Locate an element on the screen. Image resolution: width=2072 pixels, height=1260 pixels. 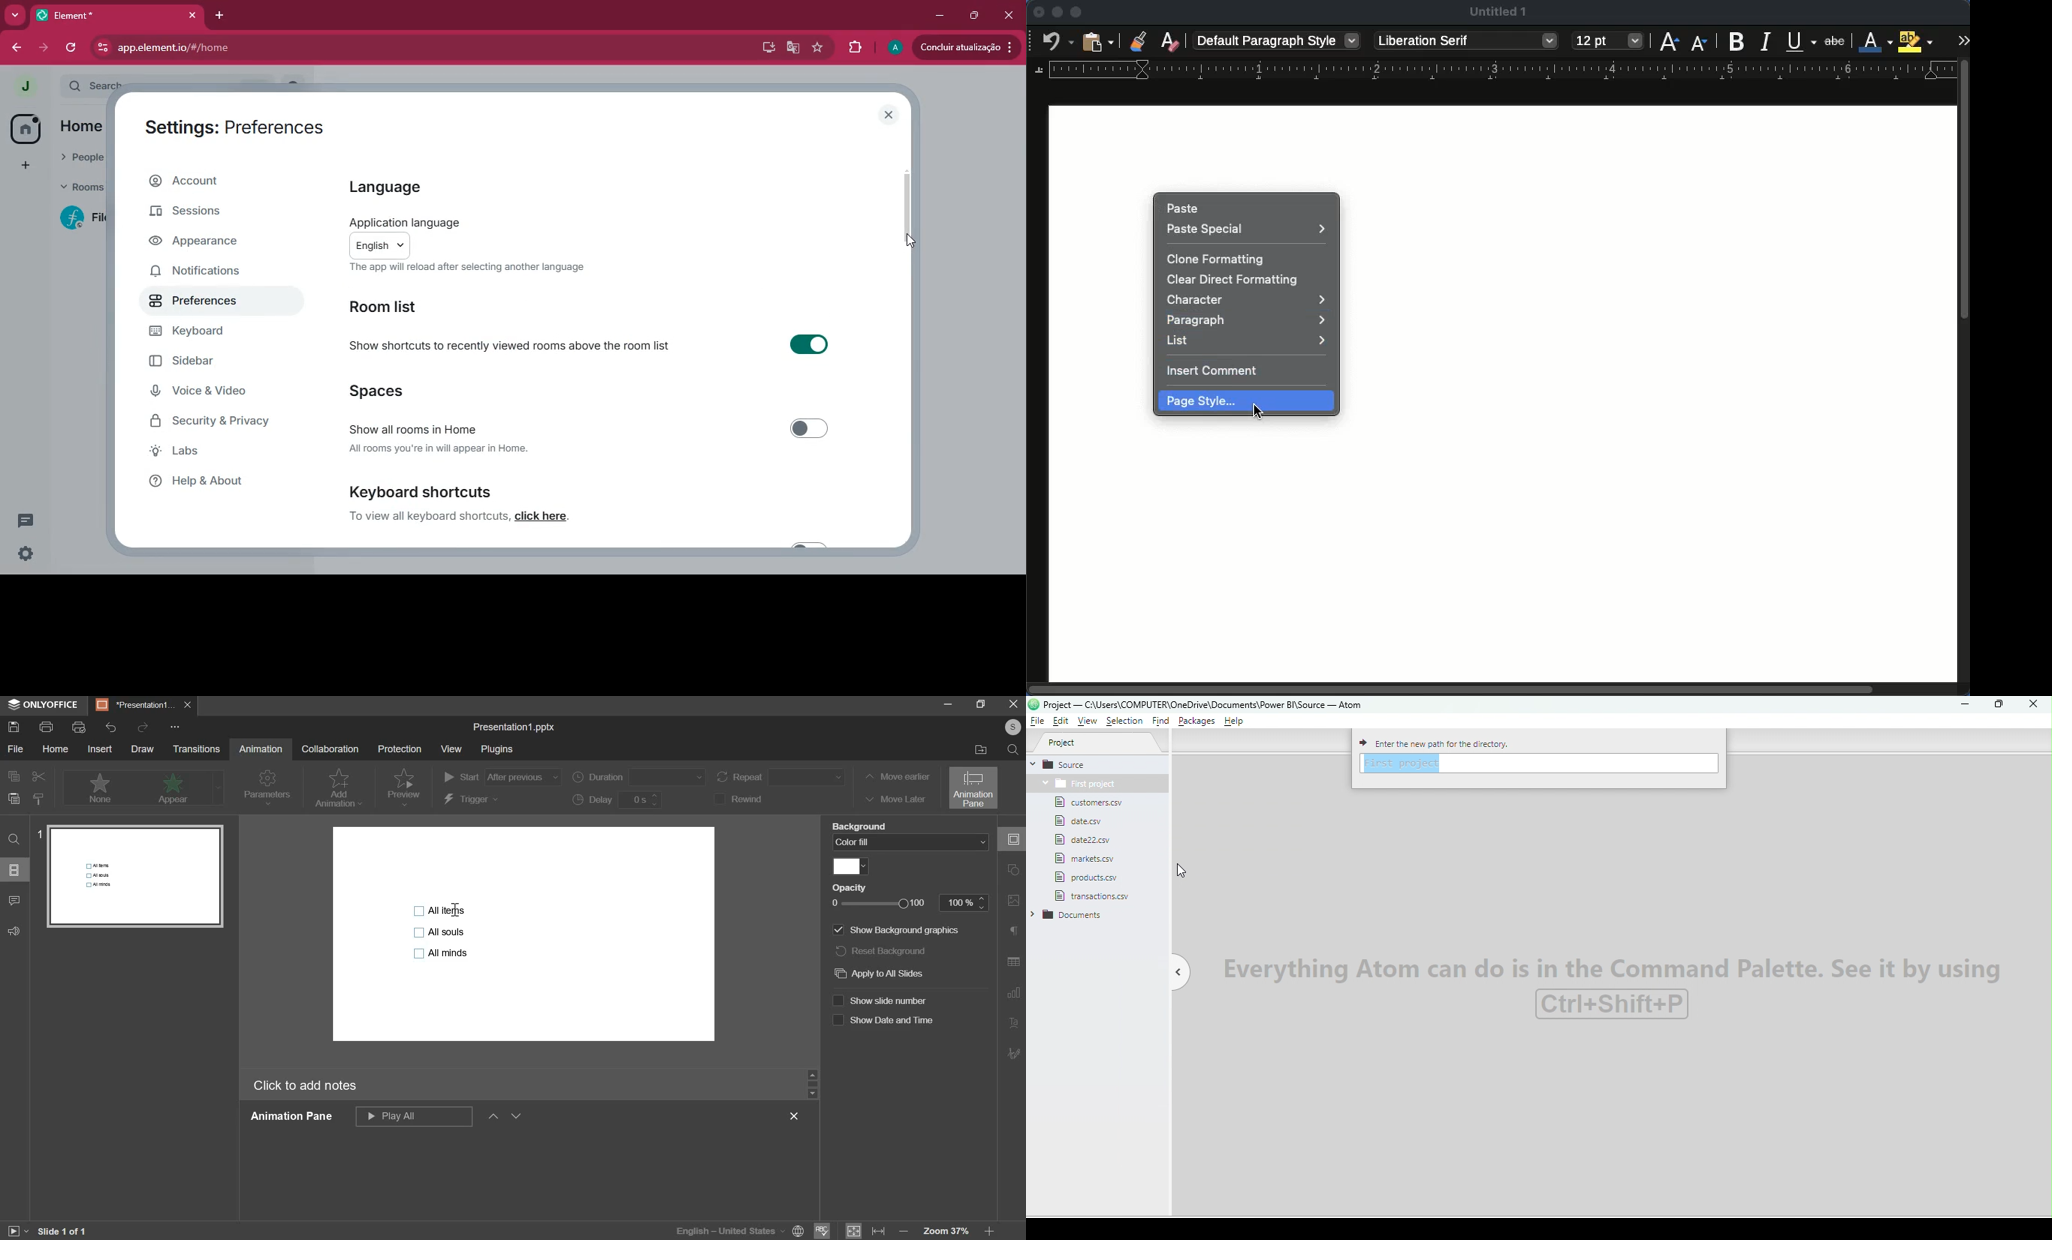
labs is located at coordinates (200, 452).